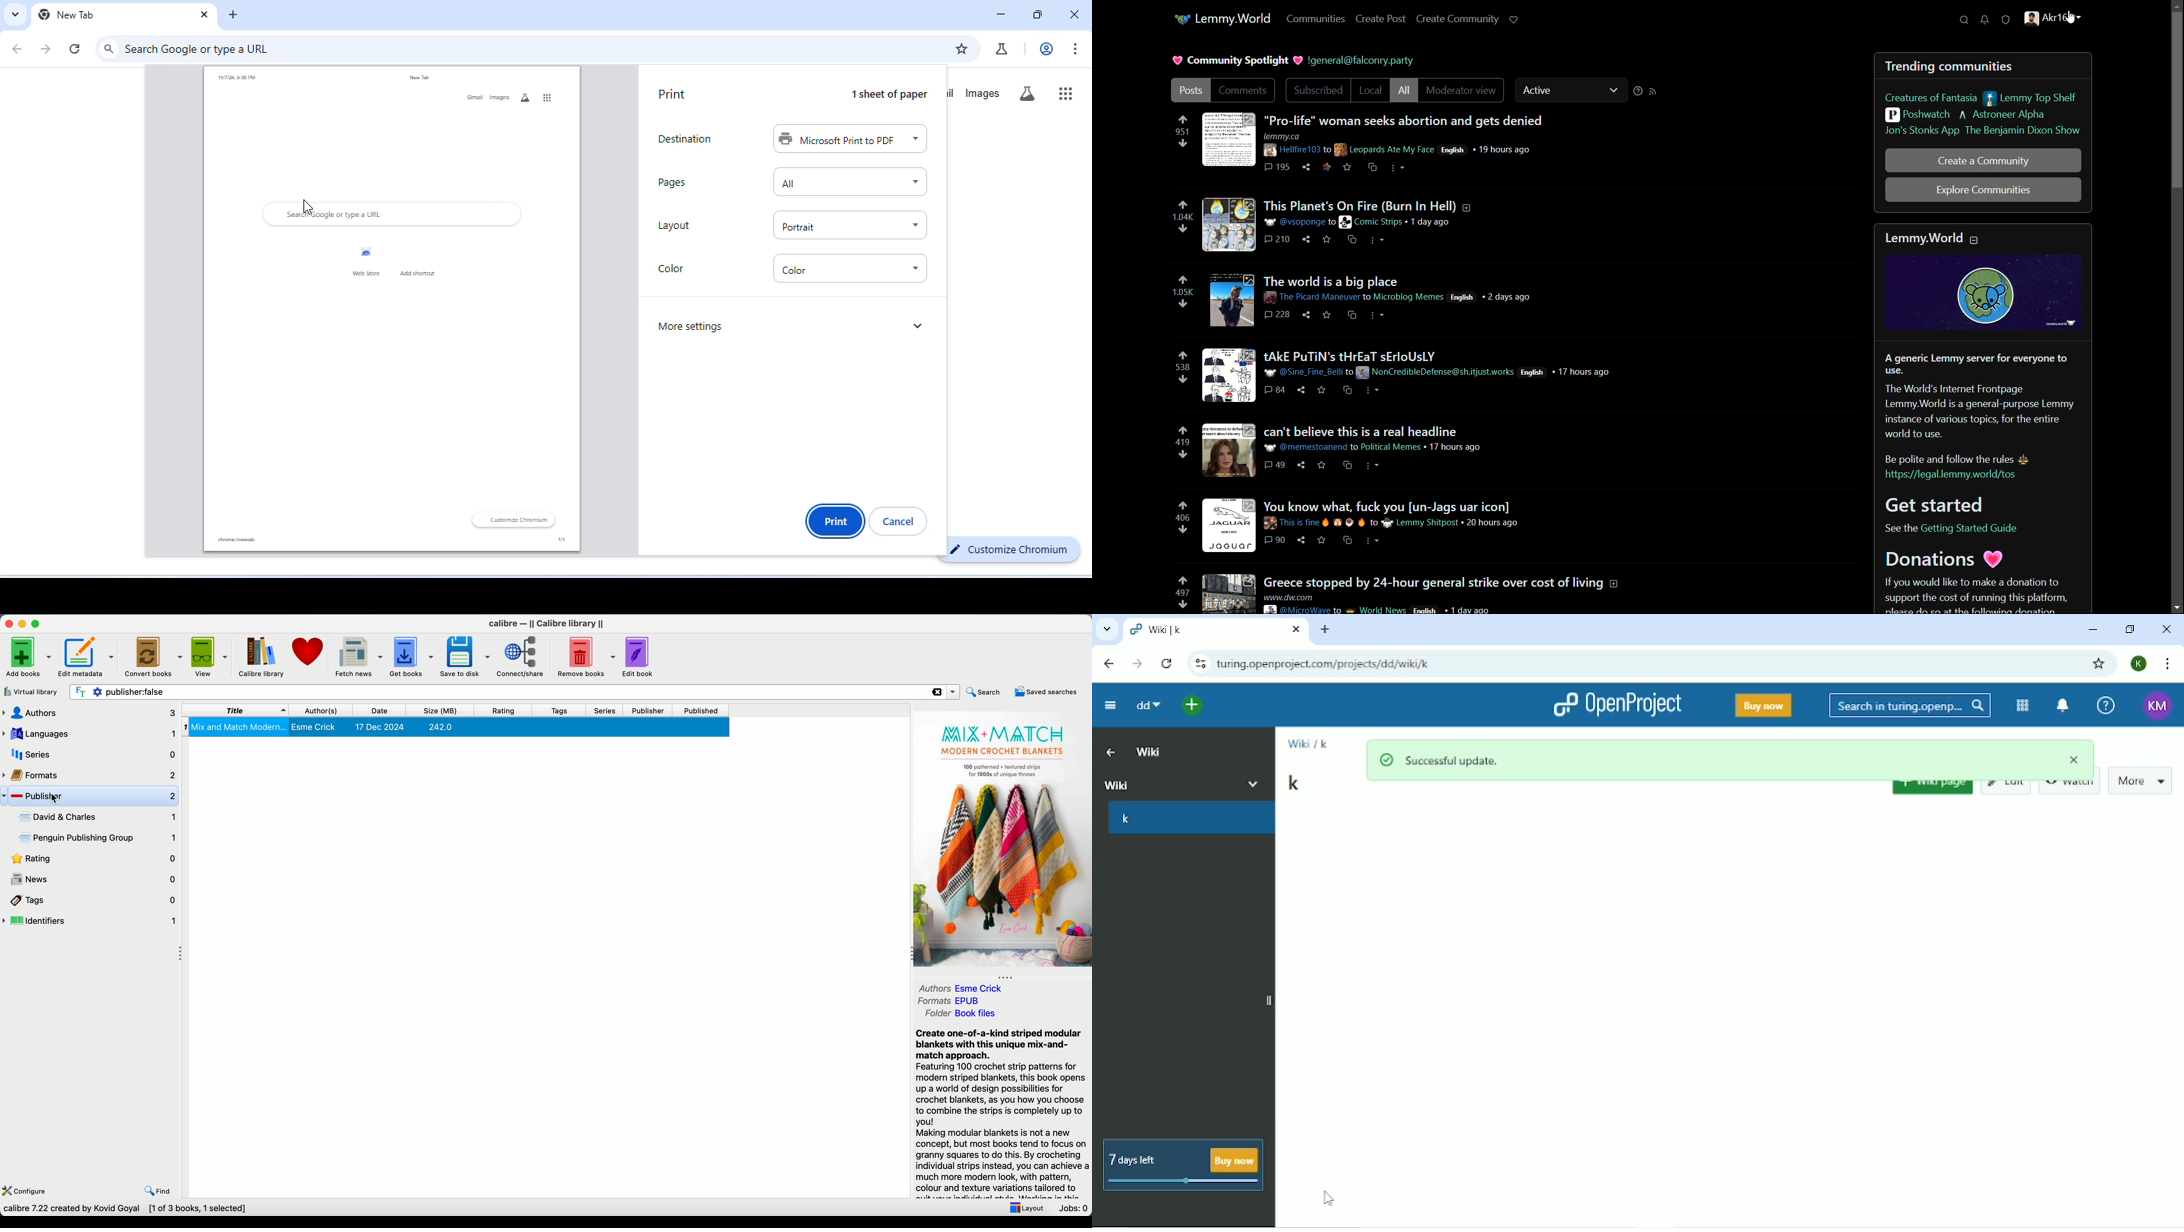 The width and height of the screenshot is (2184, 1232). What do you see at coordinates (850, 269) in the screenshot?
I see `select color` at bounding box center [850, 269].